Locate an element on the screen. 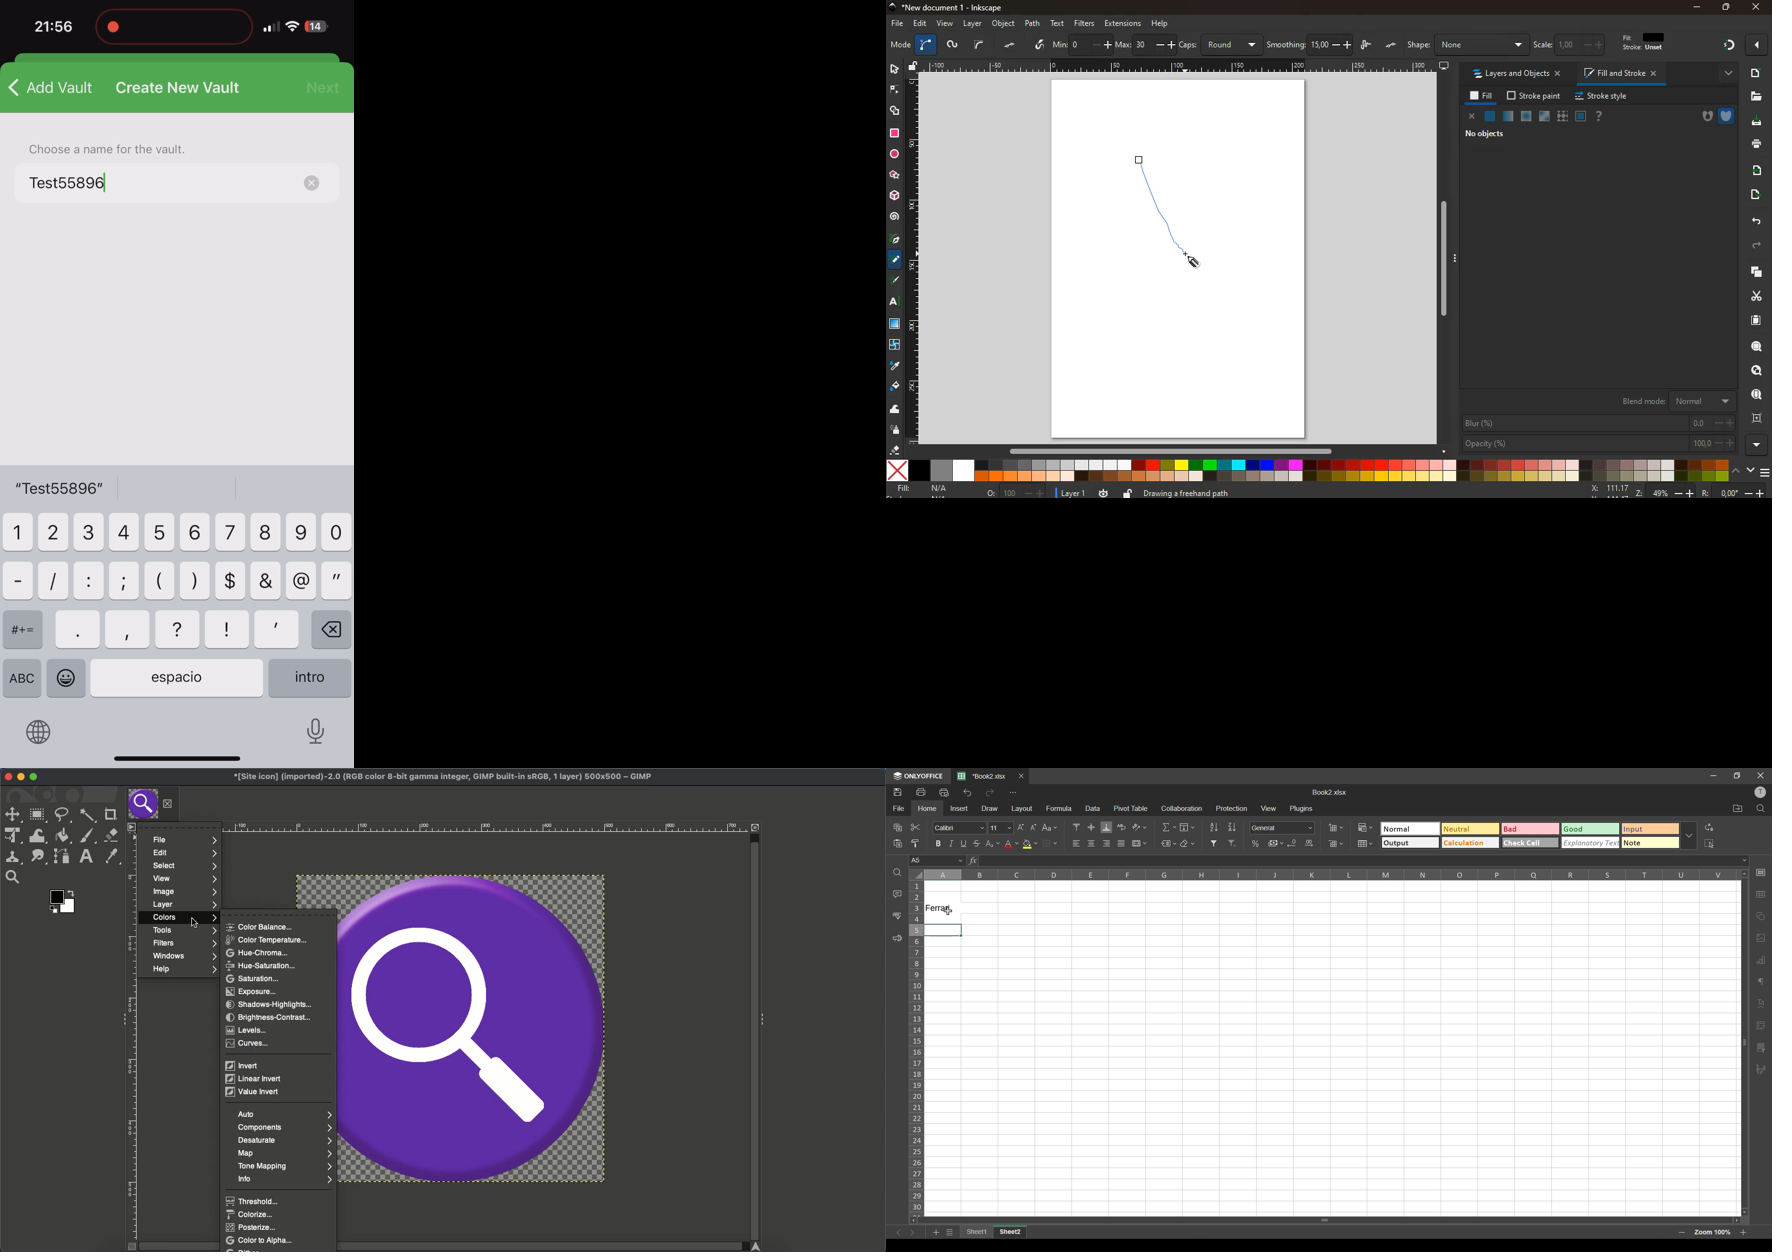  min is located at coordinates (1082, 43).